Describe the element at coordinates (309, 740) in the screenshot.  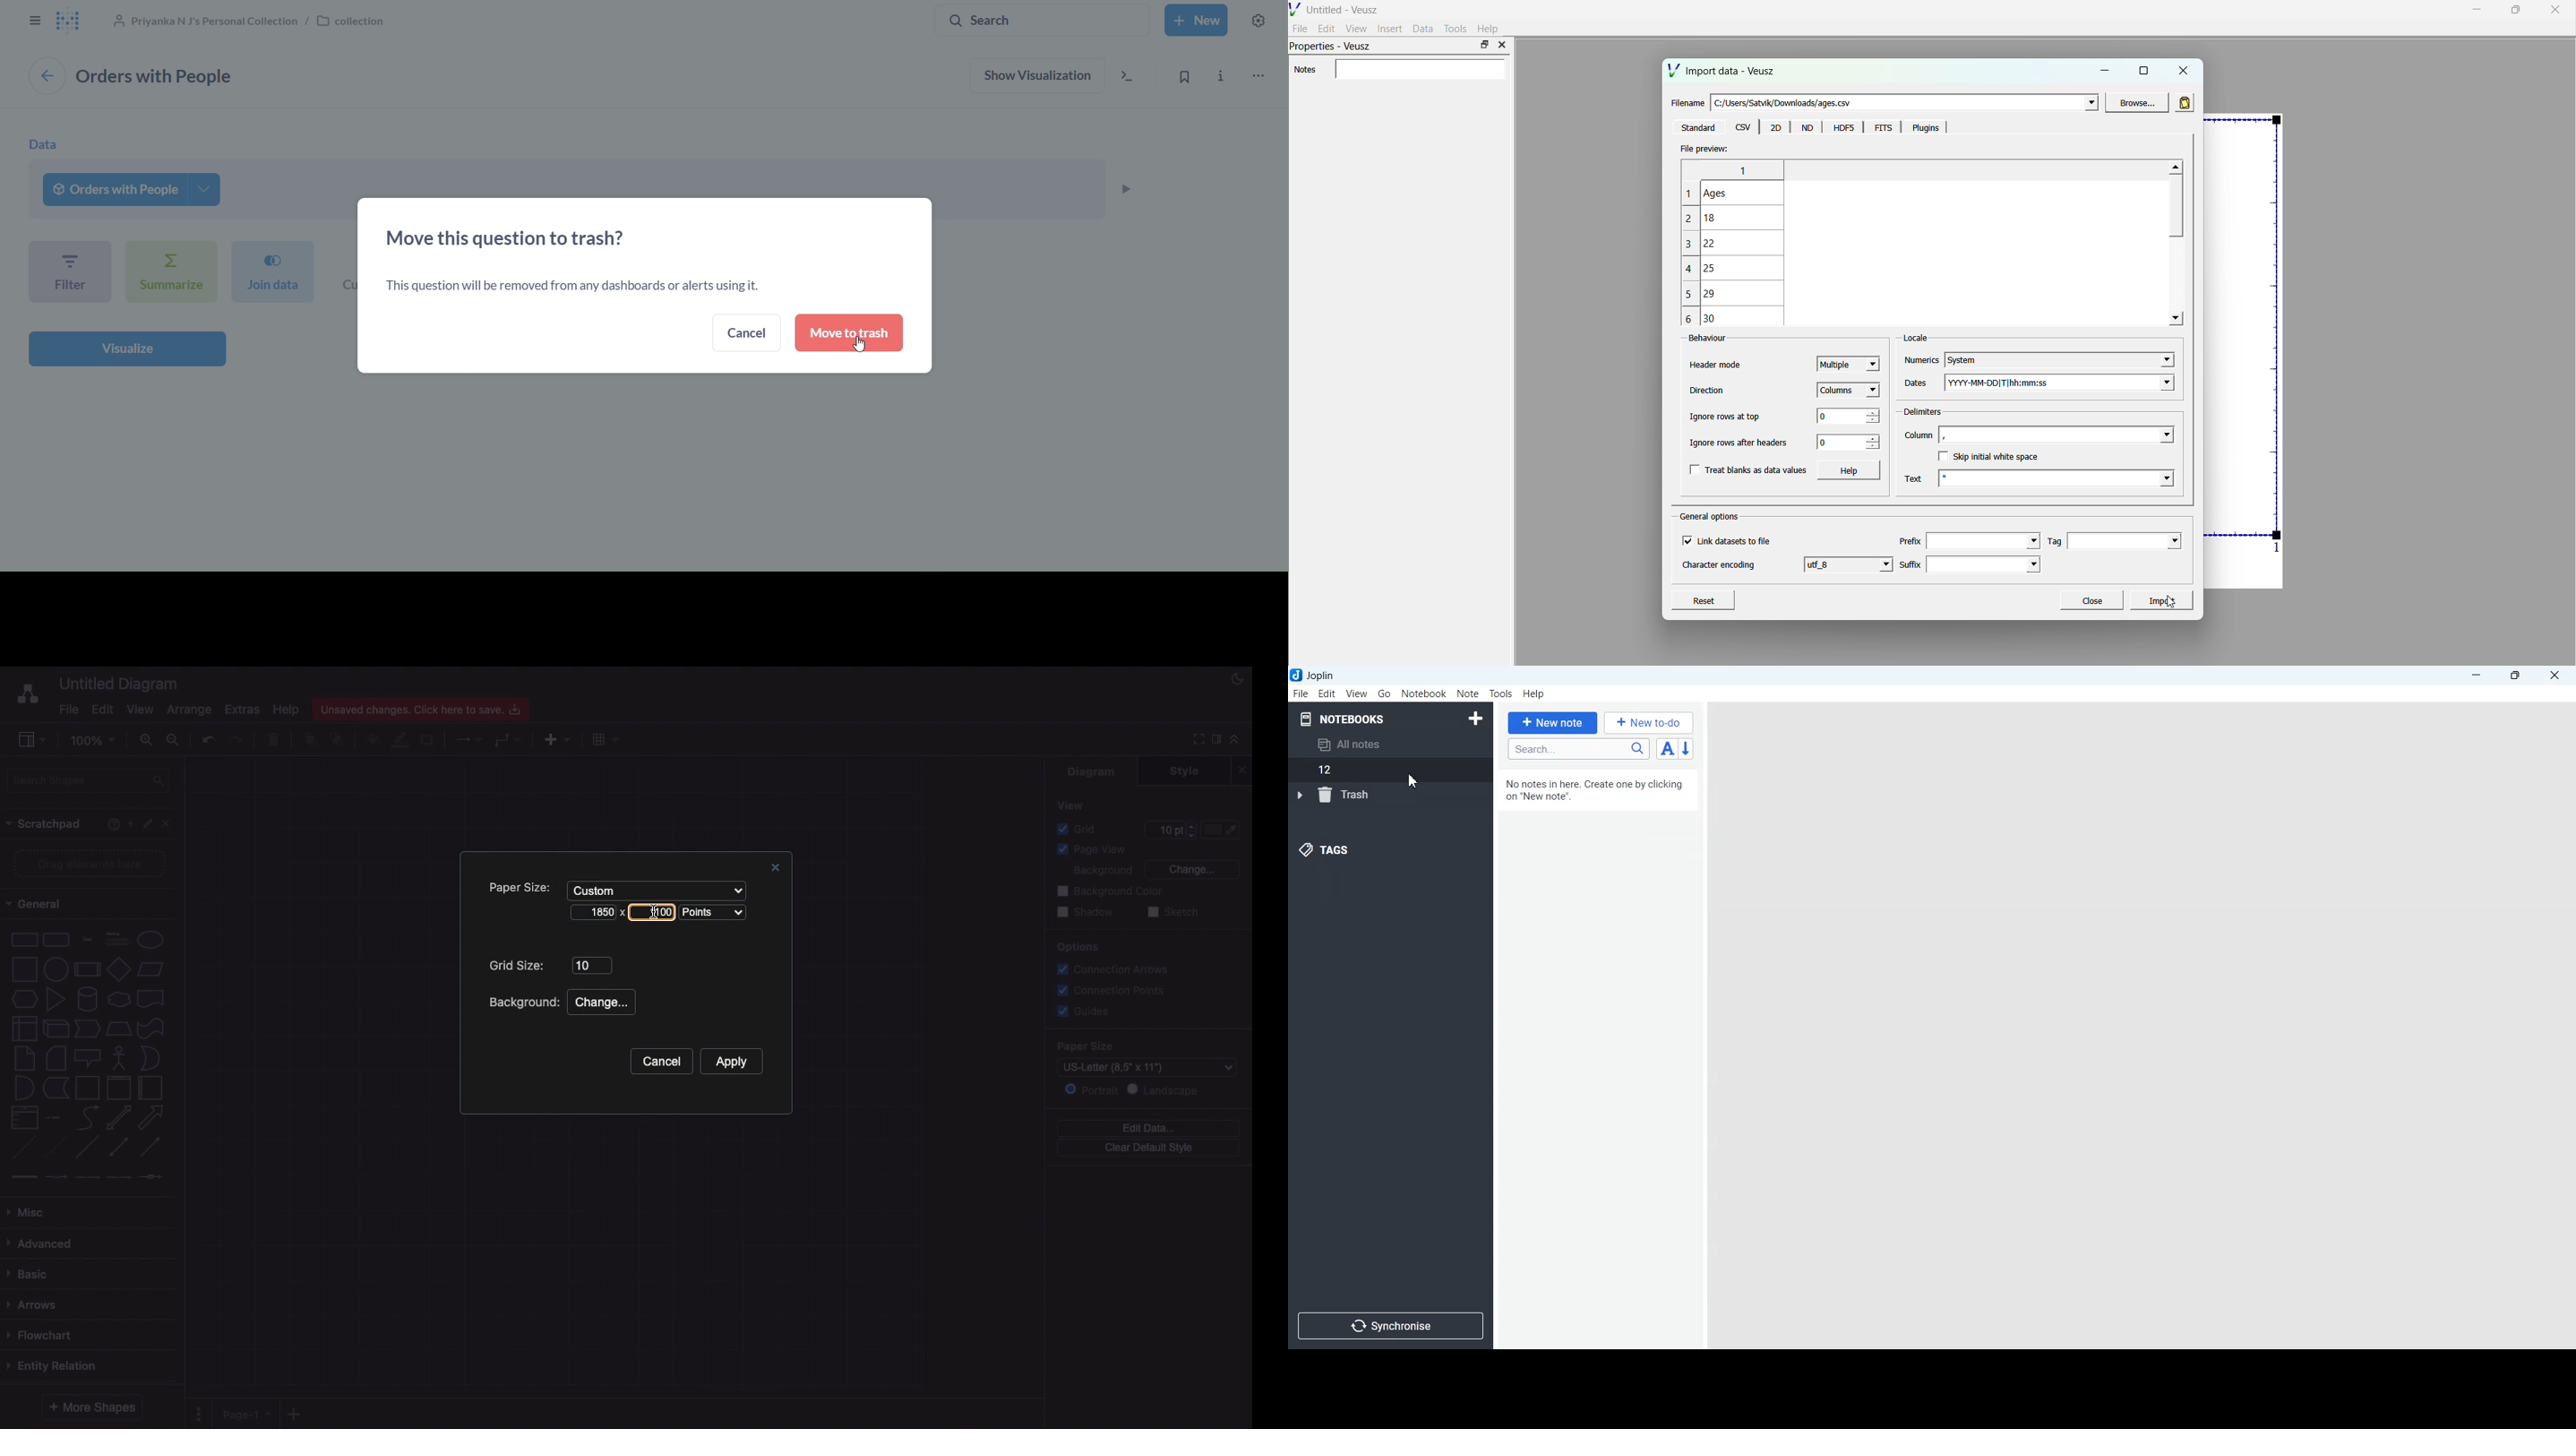
I see `To front` at that location.